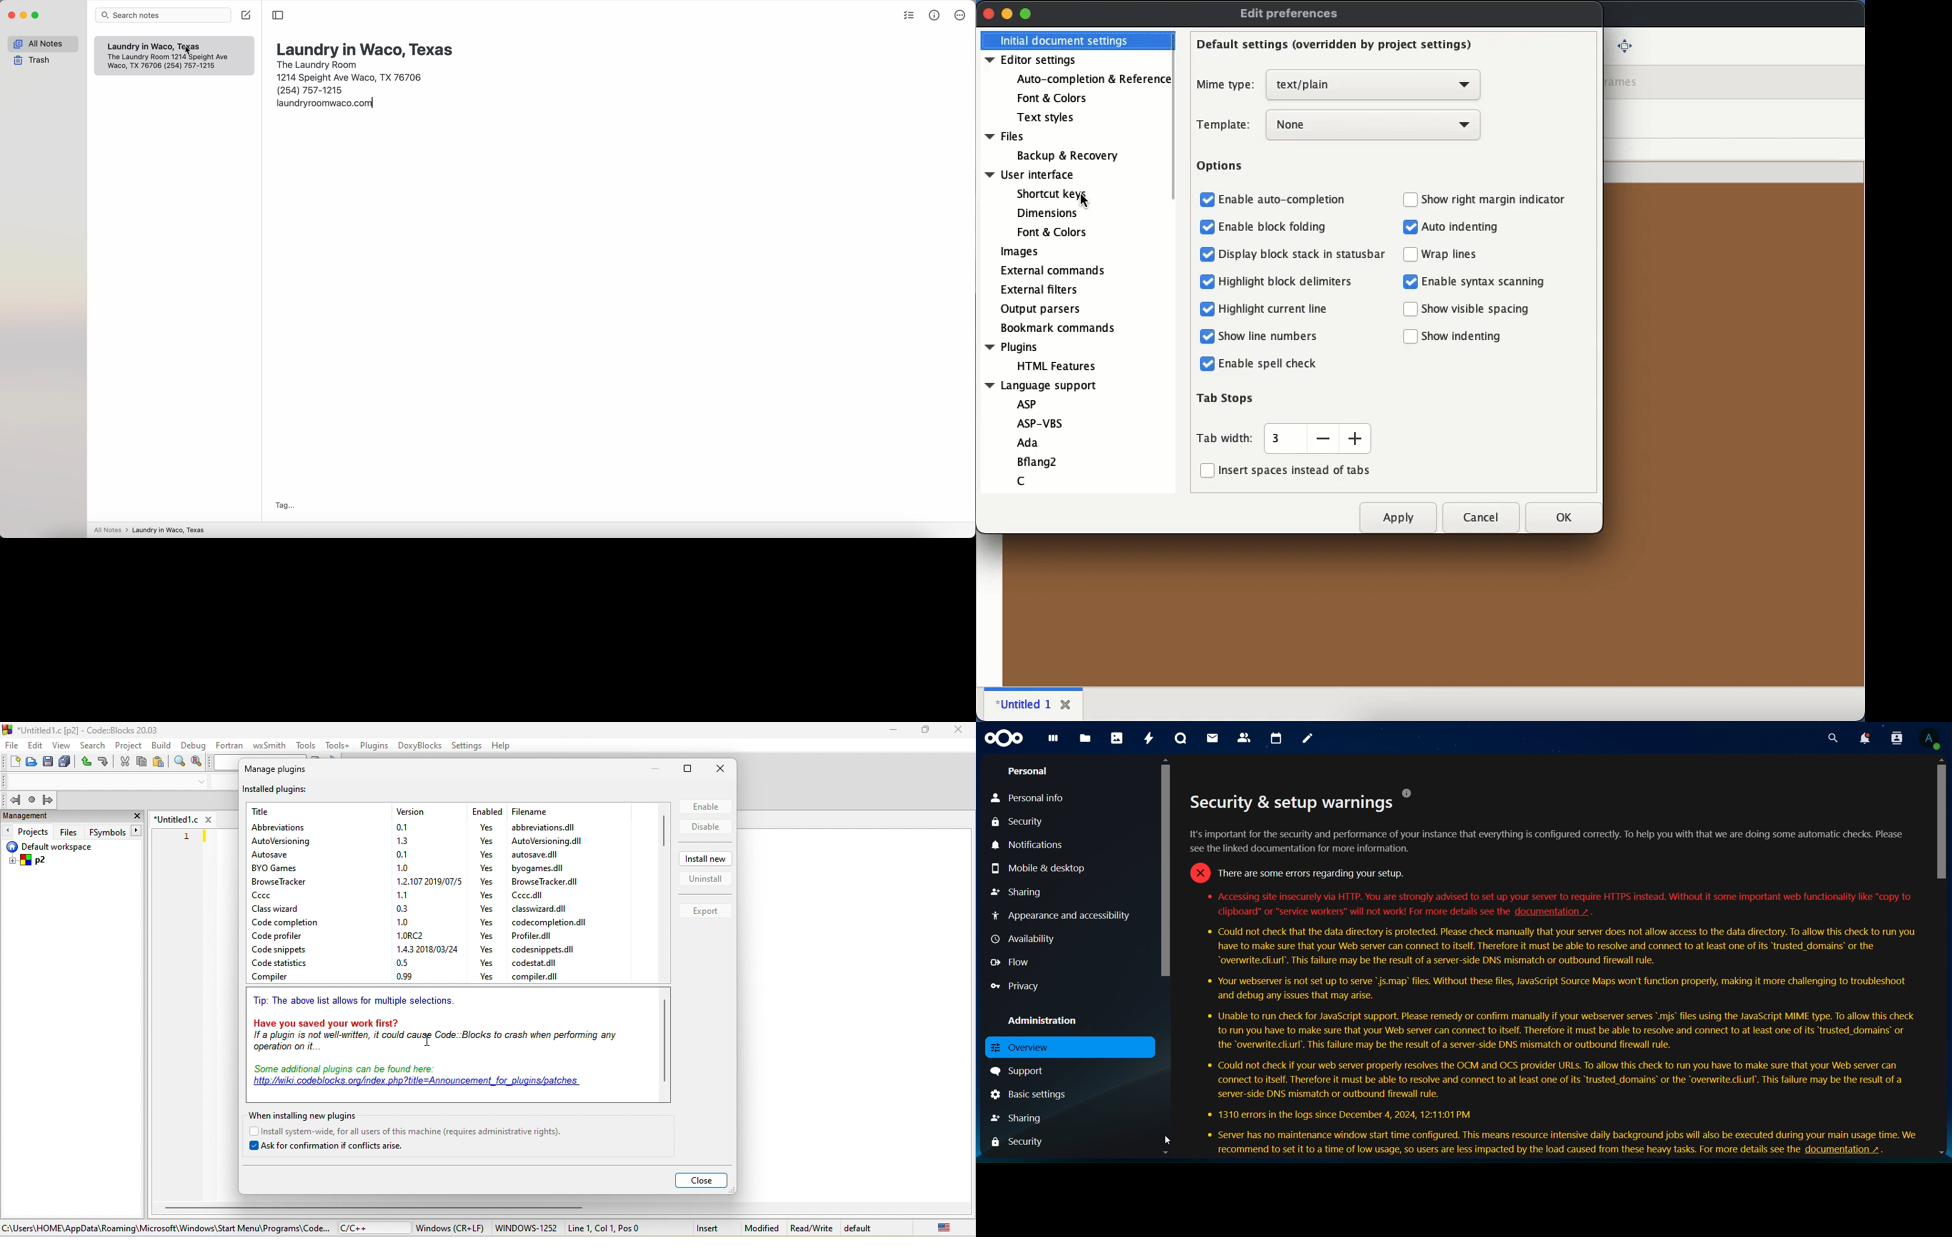 This screenshot has width=1960, height=1260. What do you see at coordinates (1270, 335) in the screenshot?
I see `Show line numbers` at bounding box center [1270, 335].